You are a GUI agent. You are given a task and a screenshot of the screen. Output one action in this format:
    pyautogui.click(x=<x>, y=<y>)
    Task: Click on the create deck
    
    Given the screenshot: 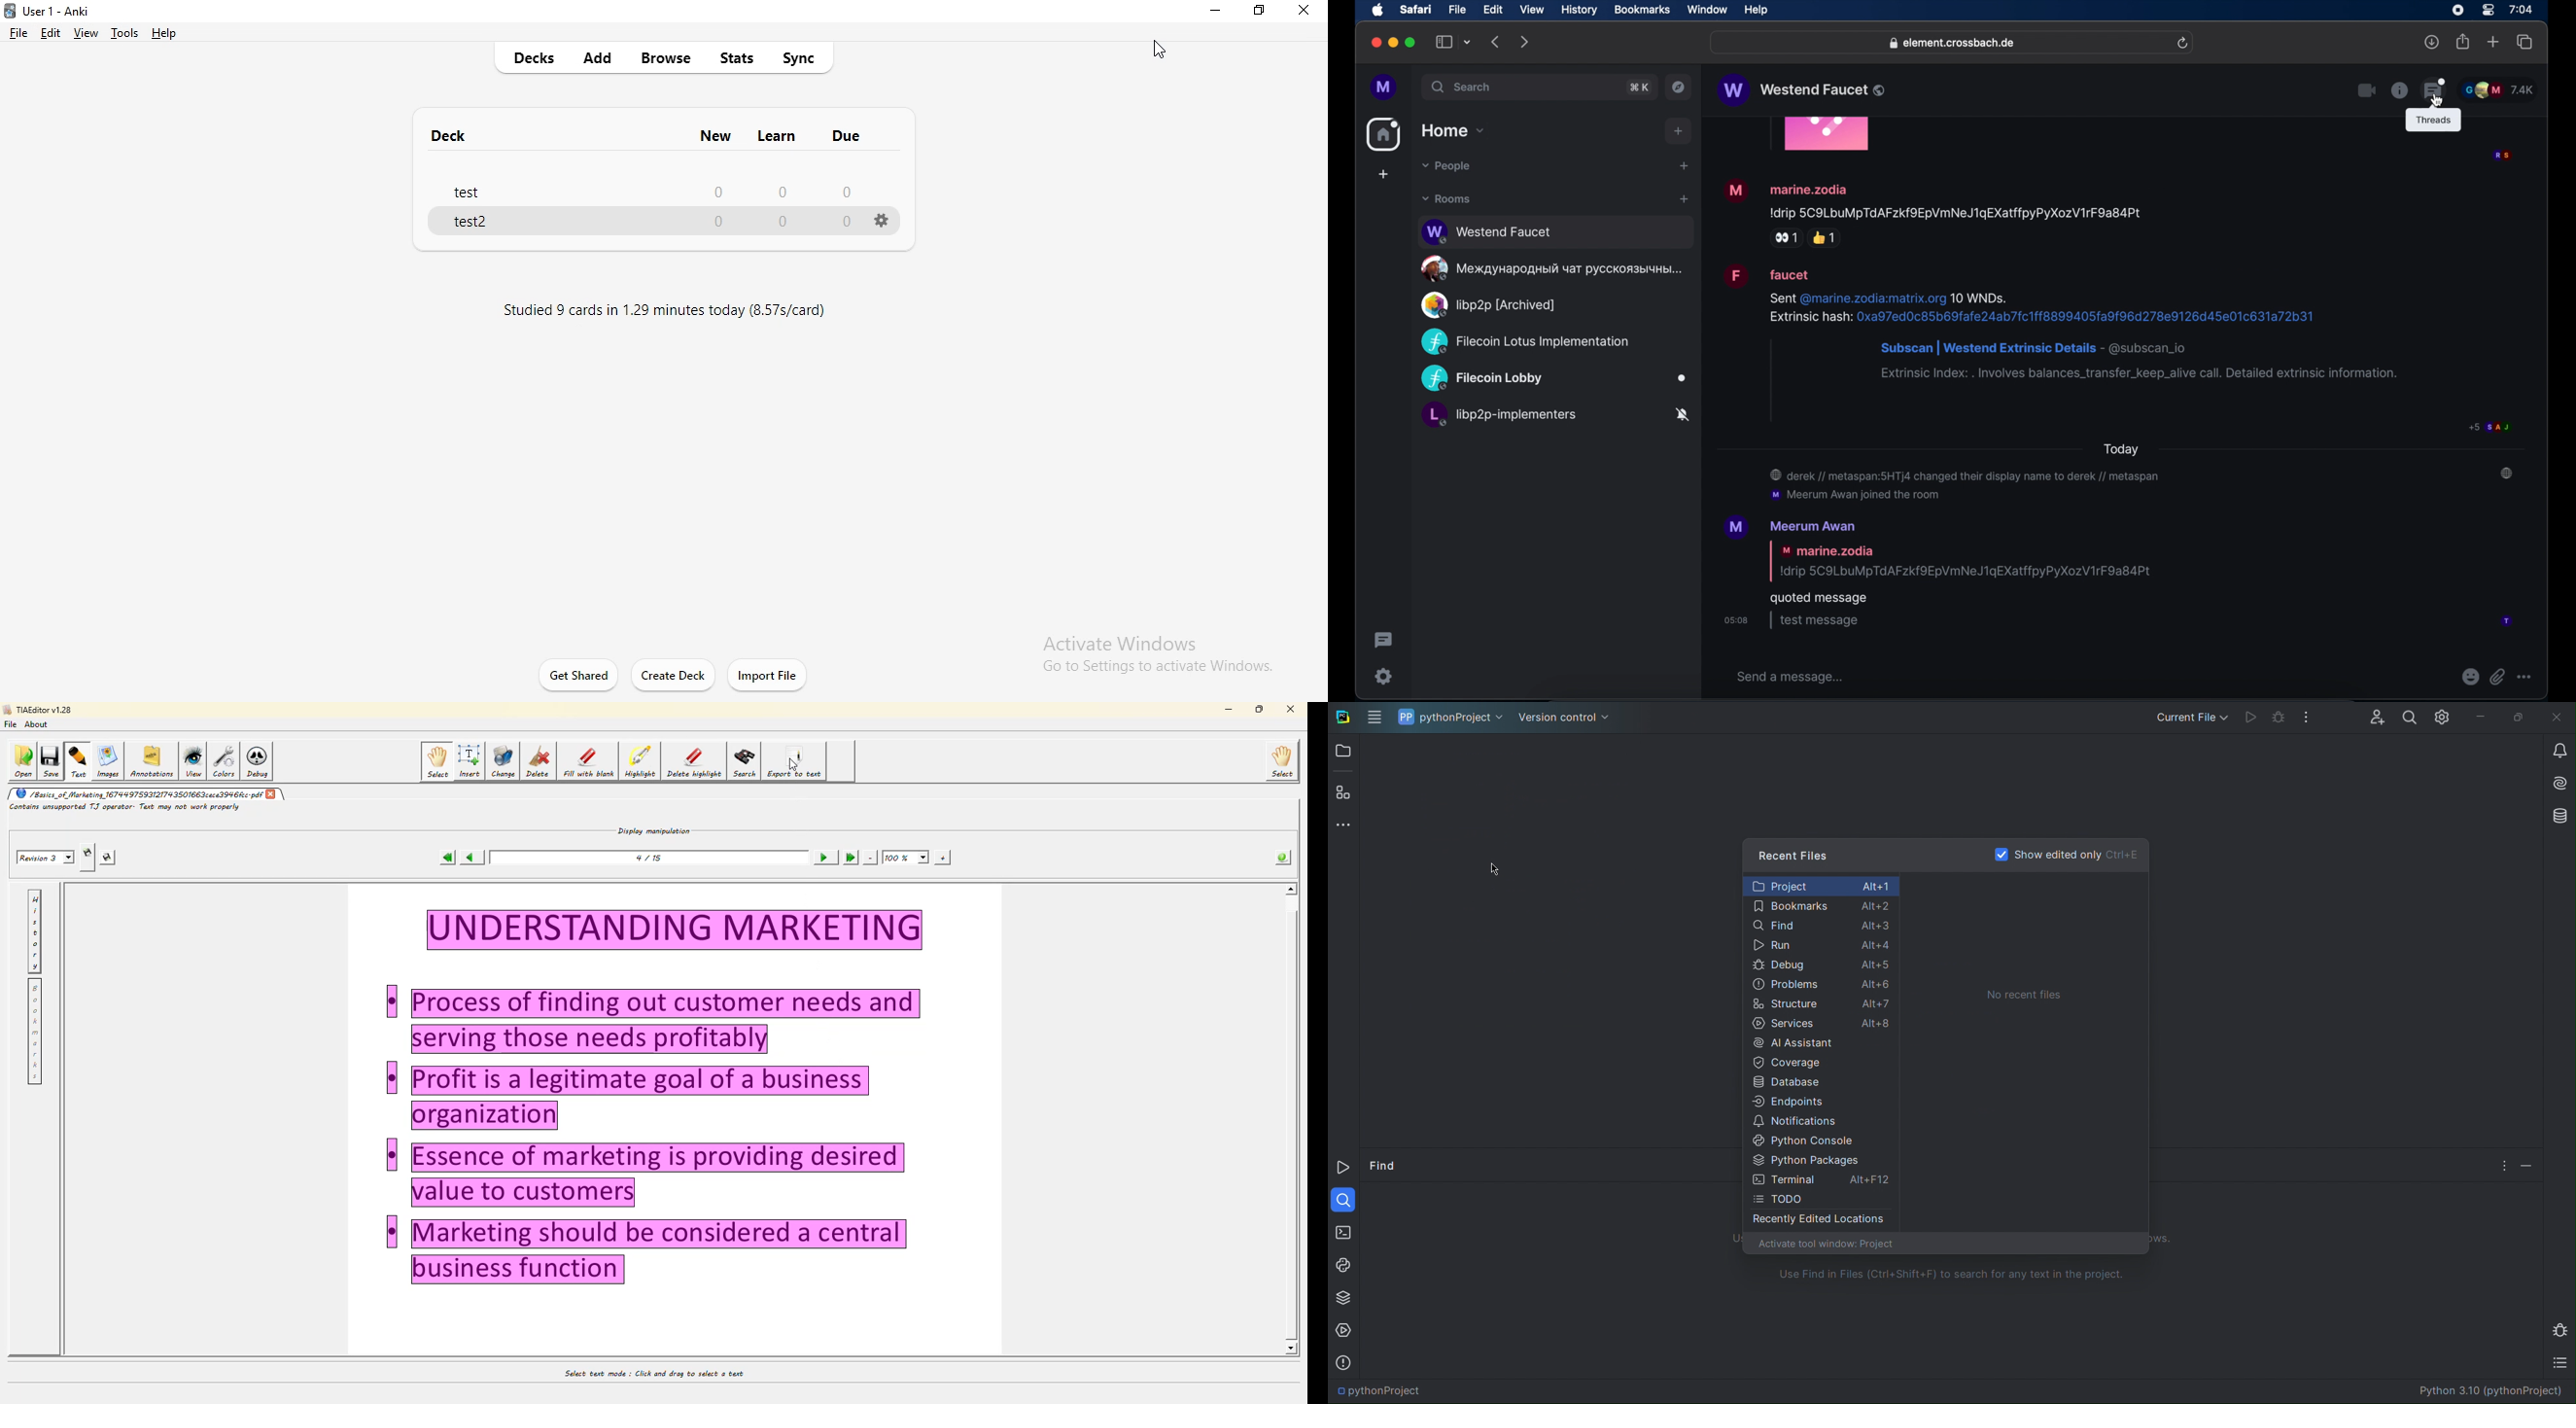 What is the action you would take?
    pyautogui.click(x=676, y=677)
    